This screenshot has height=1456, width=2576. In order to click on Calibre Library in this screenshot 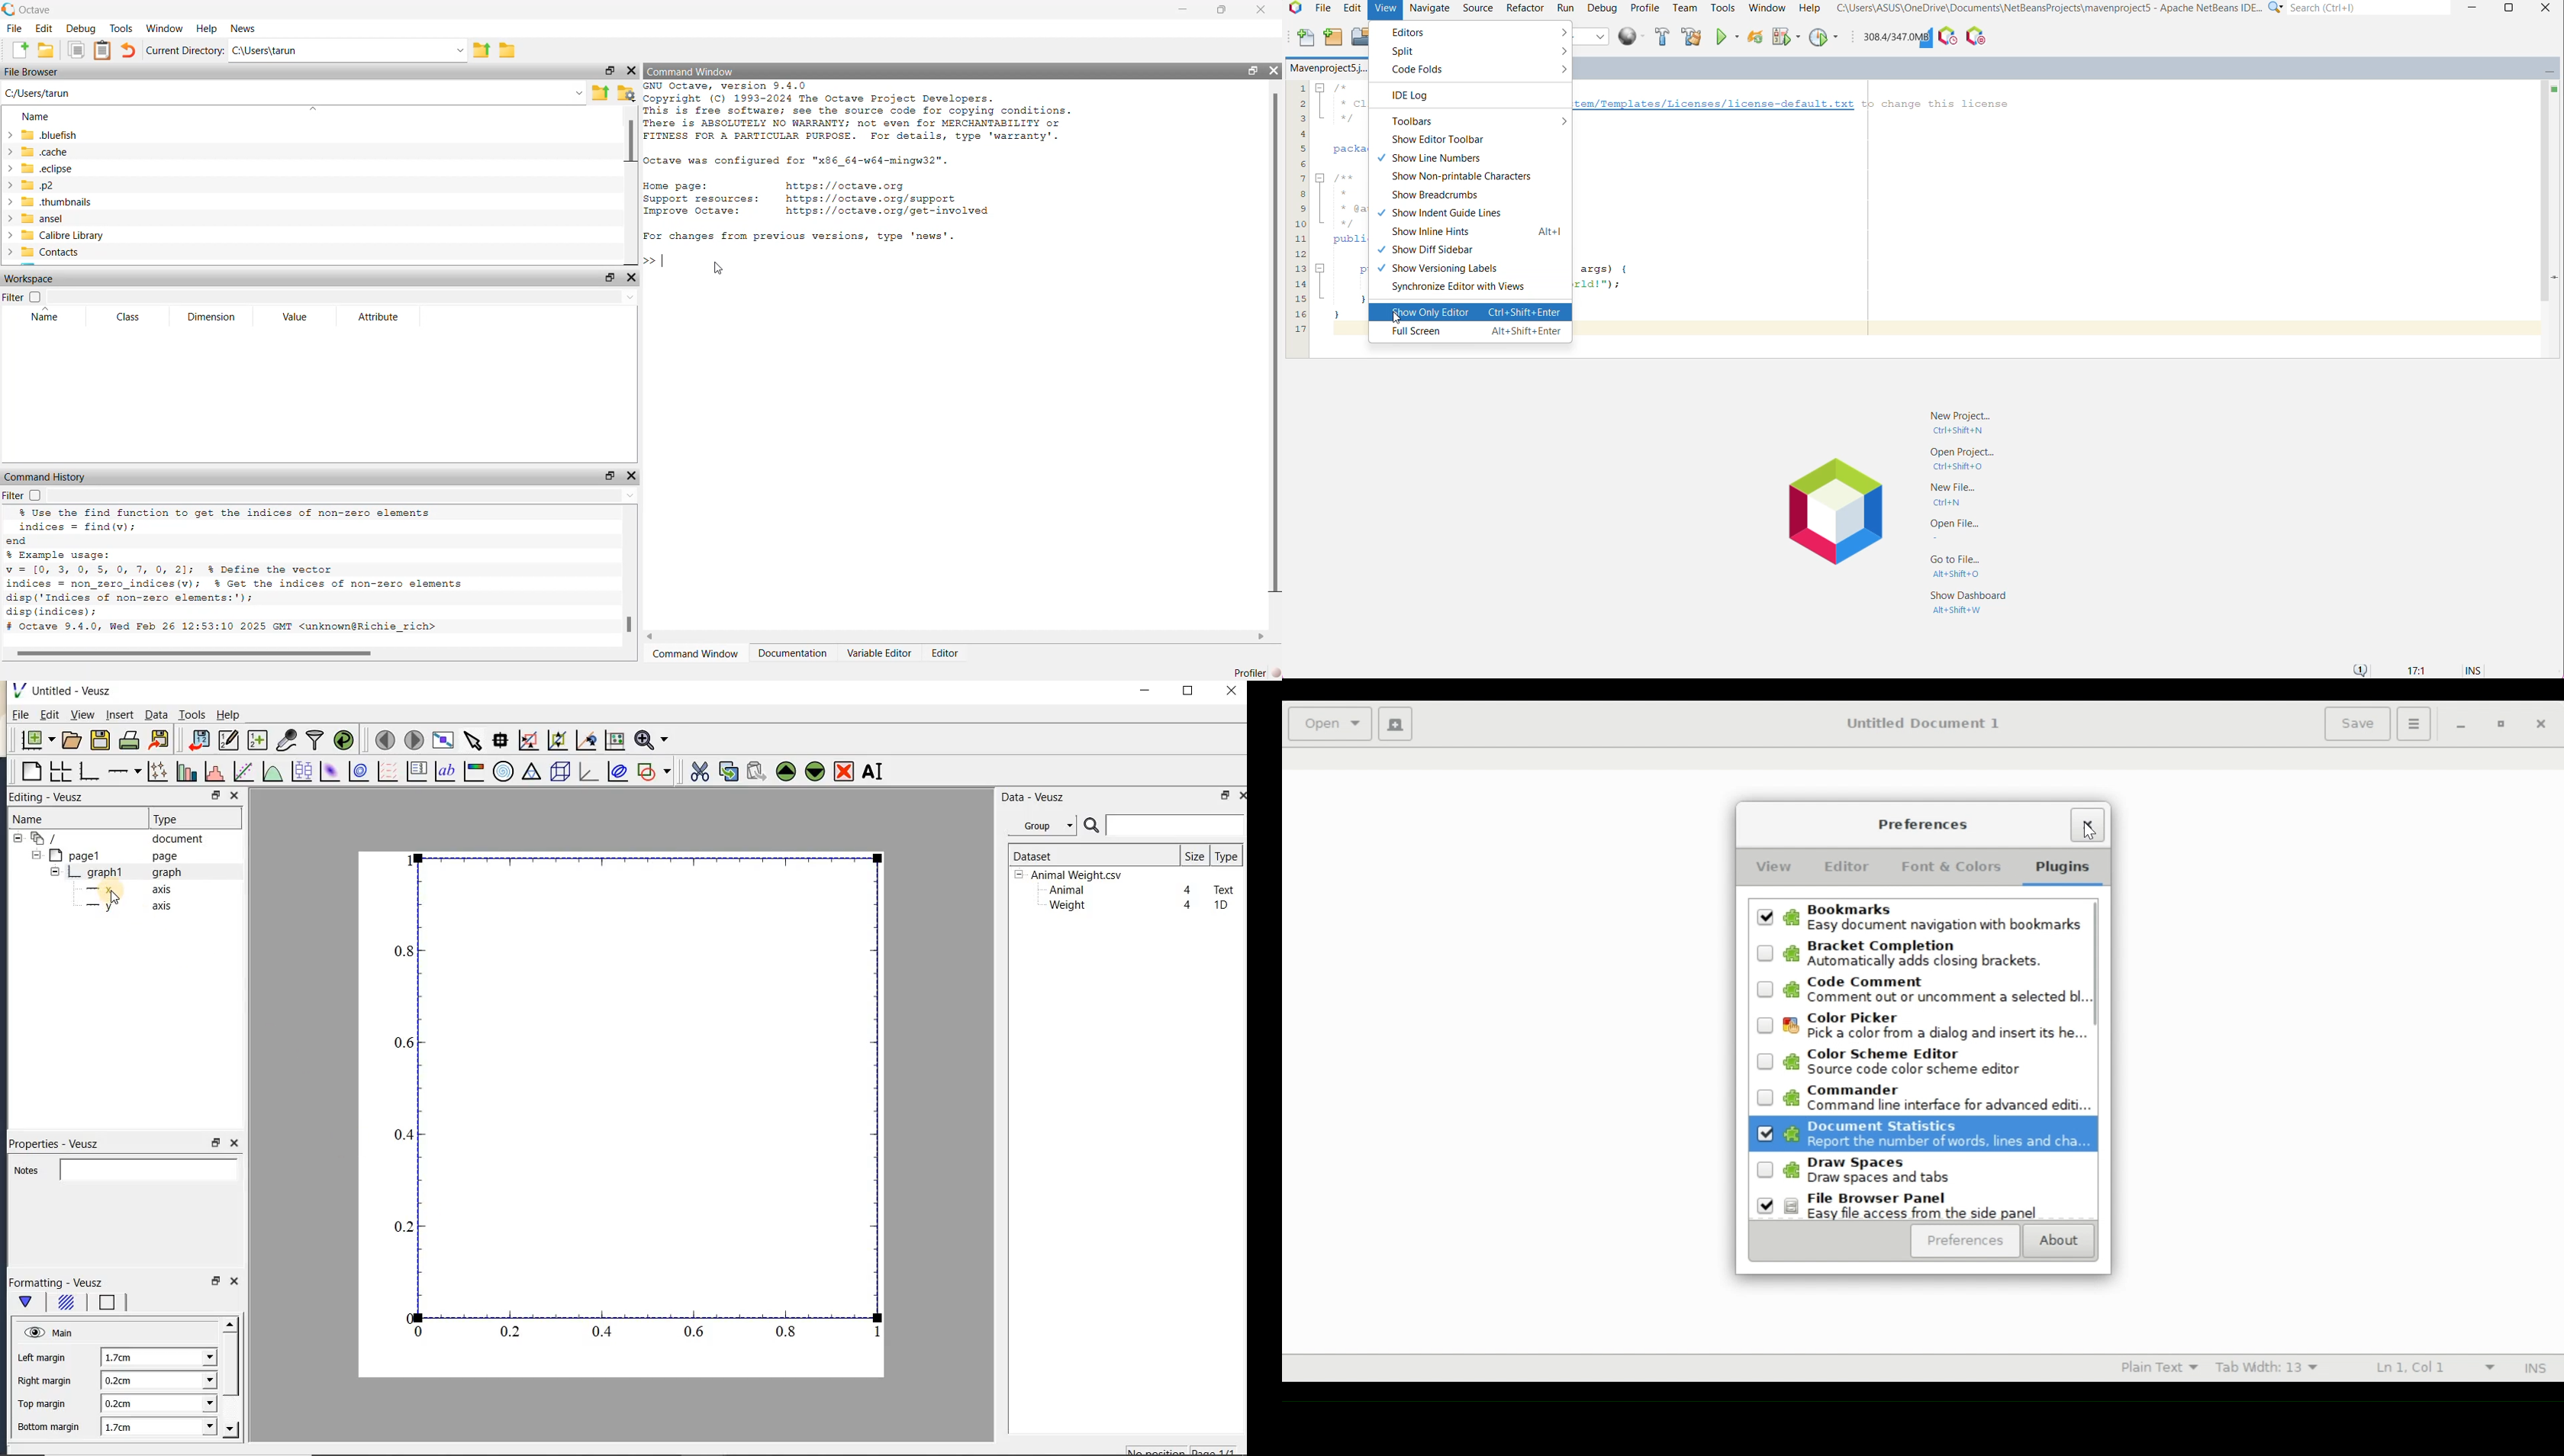, I will do `click(58, 236)`.